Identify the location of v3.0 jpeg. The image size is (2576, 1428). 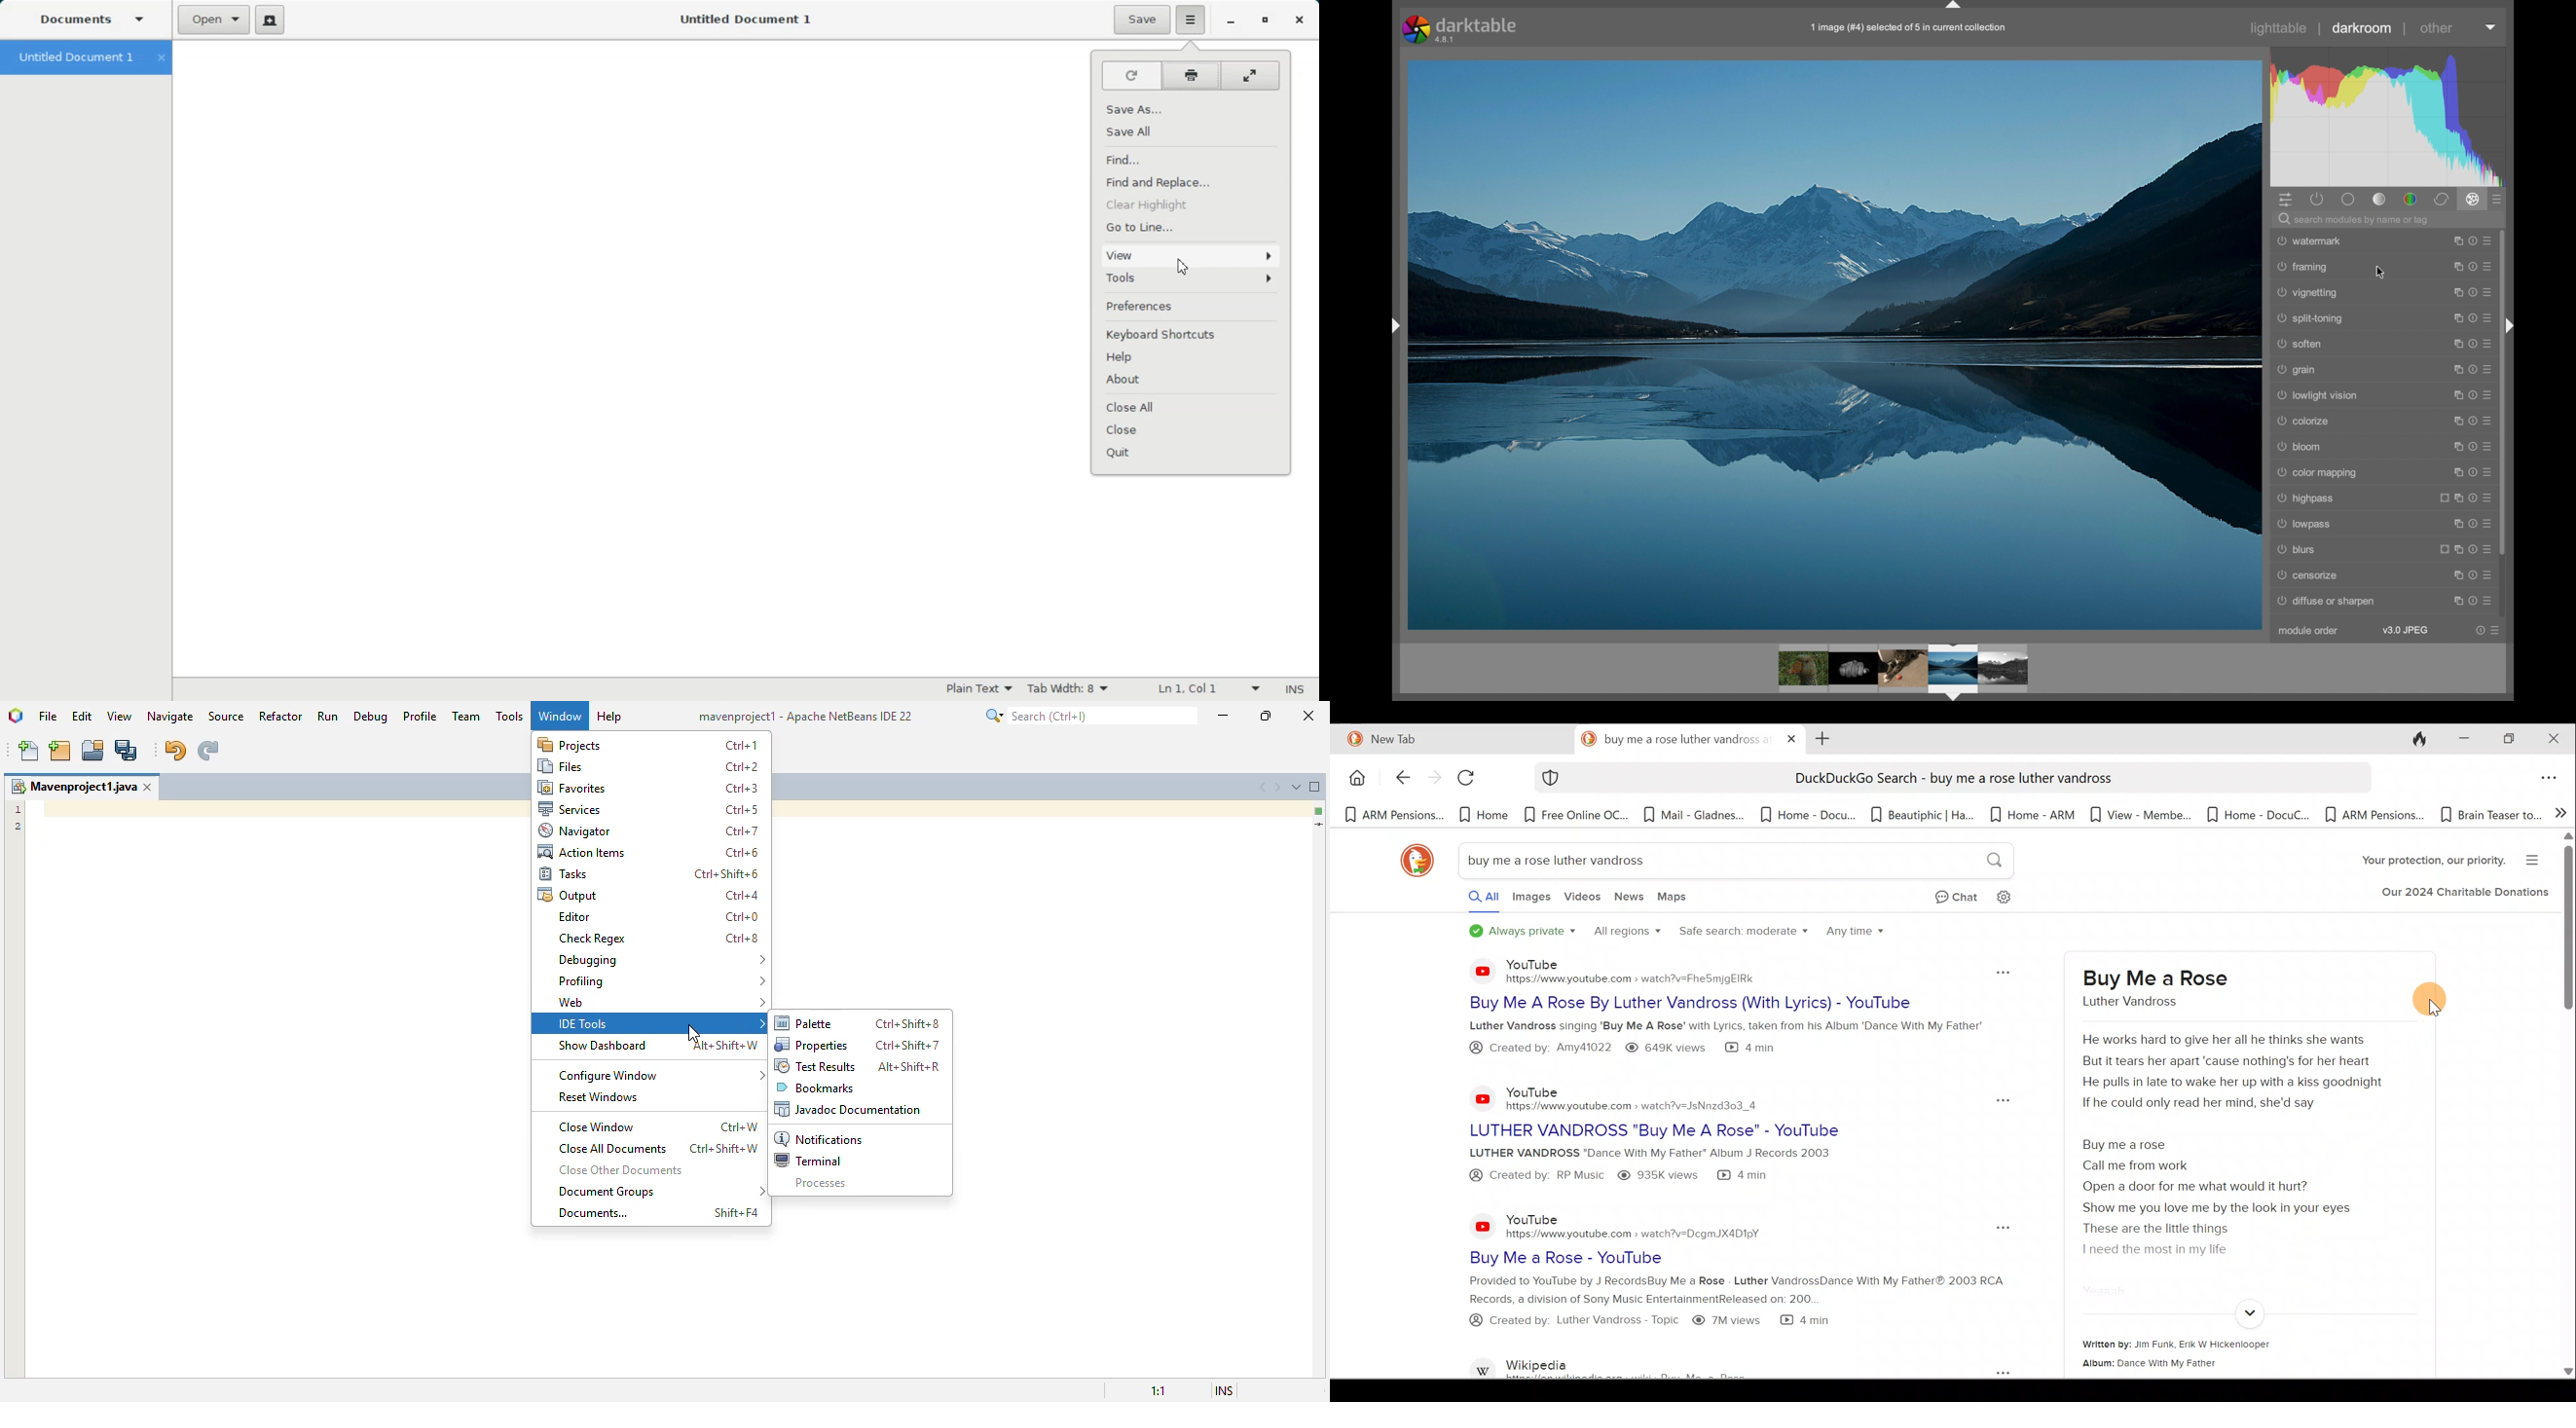
(2405, 630).